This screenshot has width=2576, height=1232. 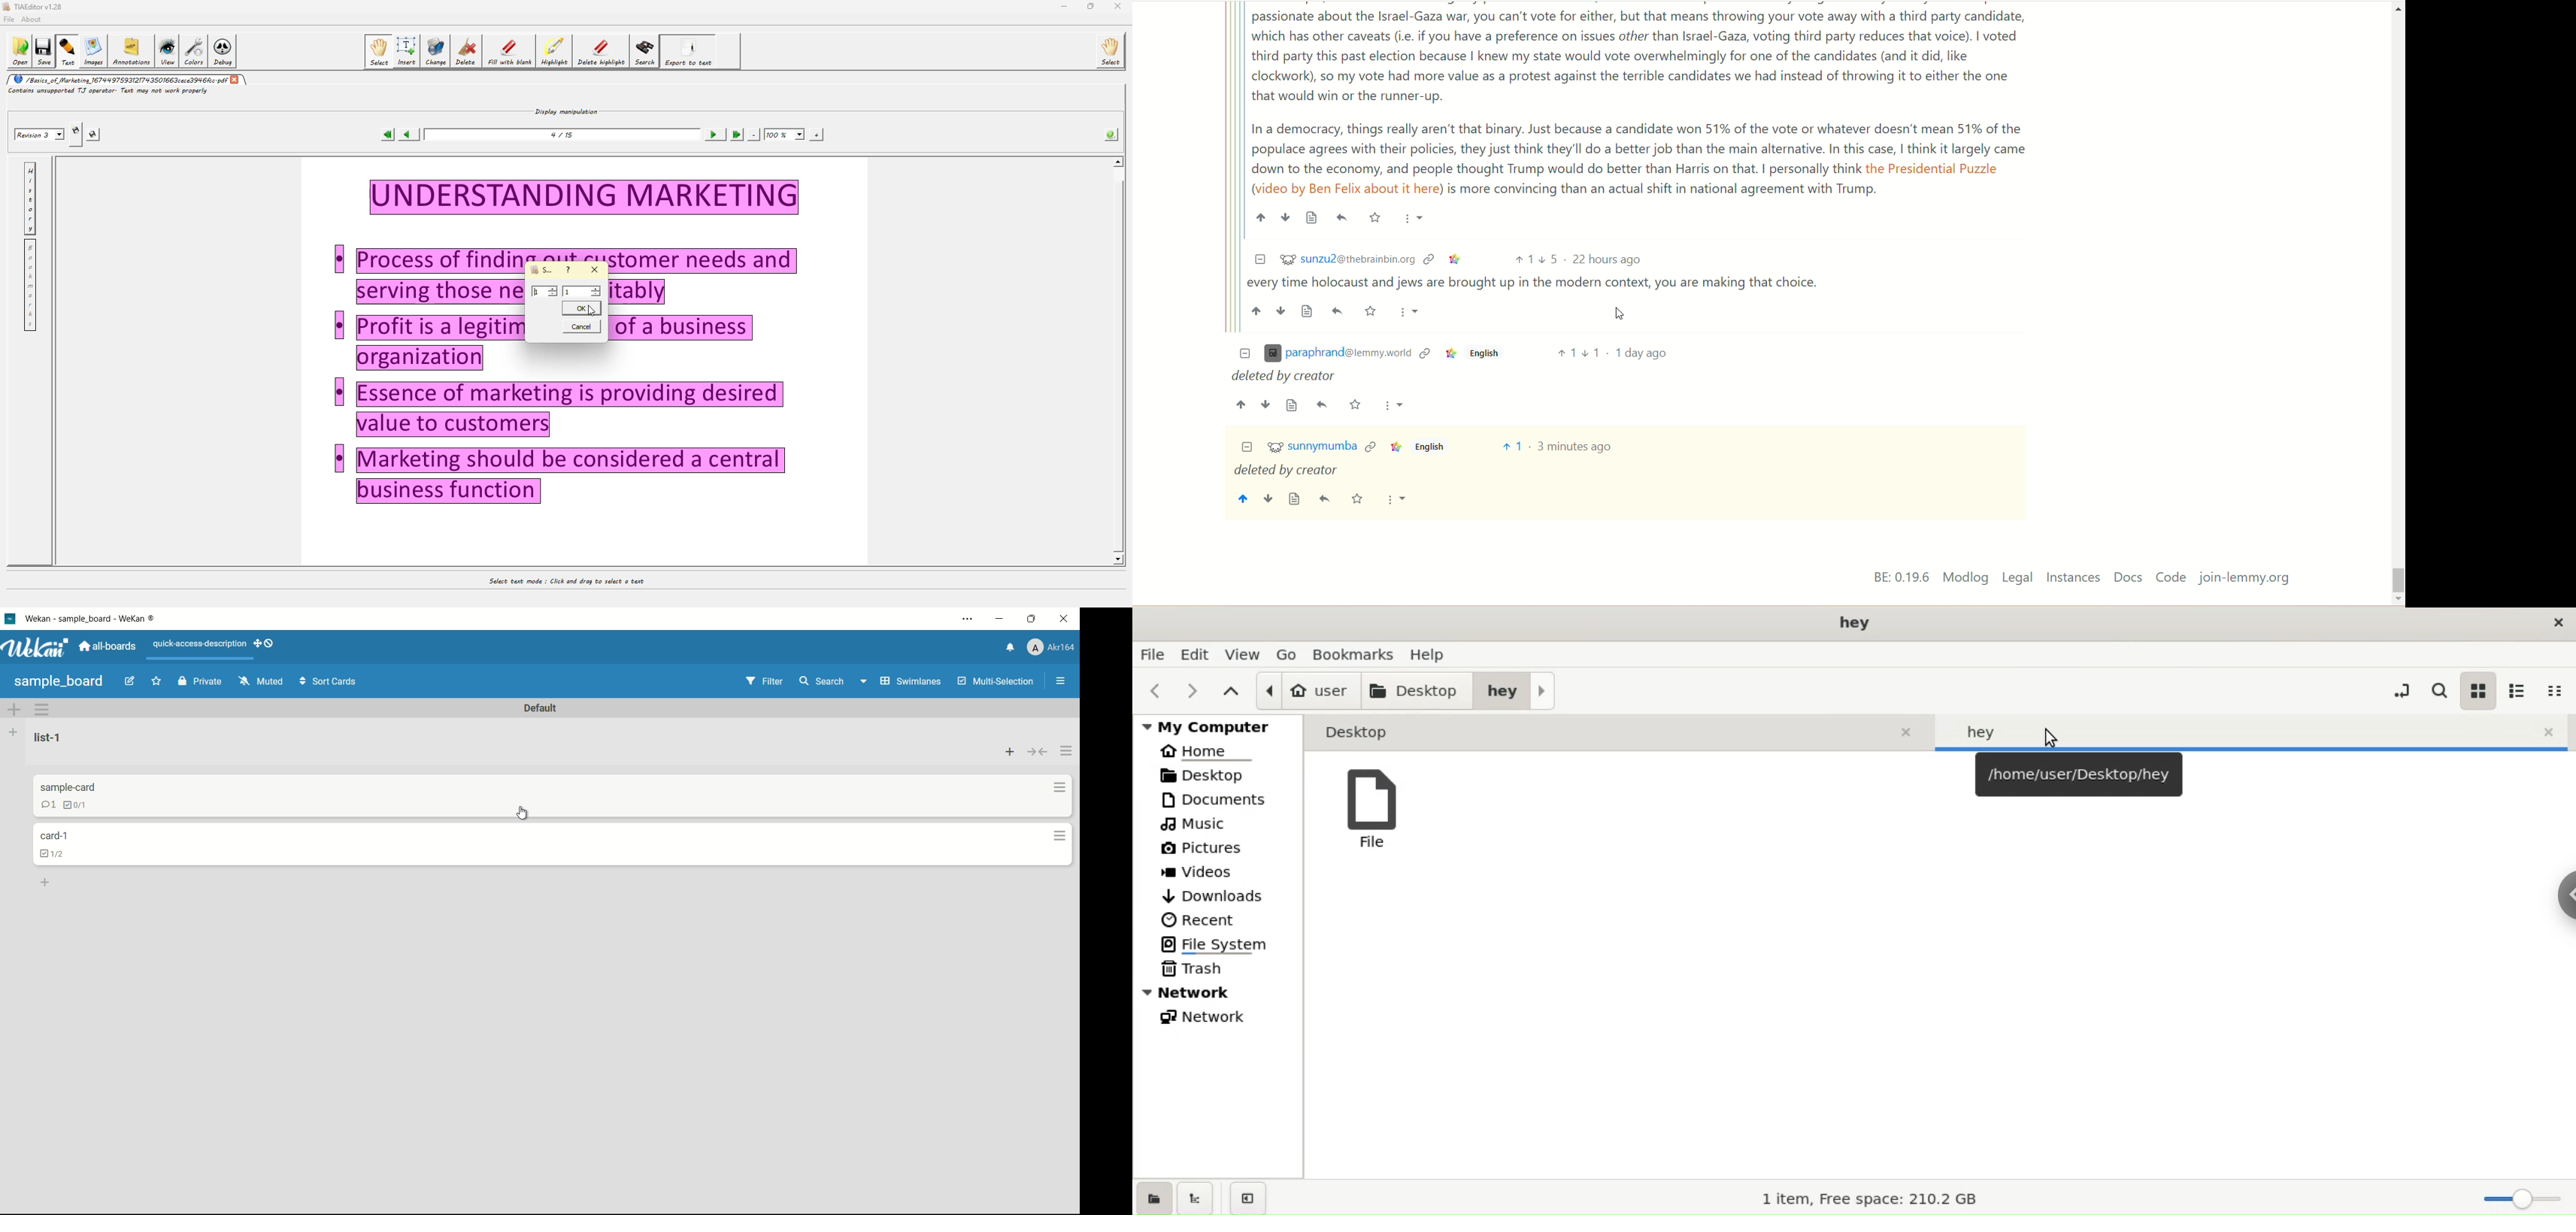 What do you see at coordinates (1242, 501) in the screenshot?
I see `upvote` at bounding box center [1242, 501].